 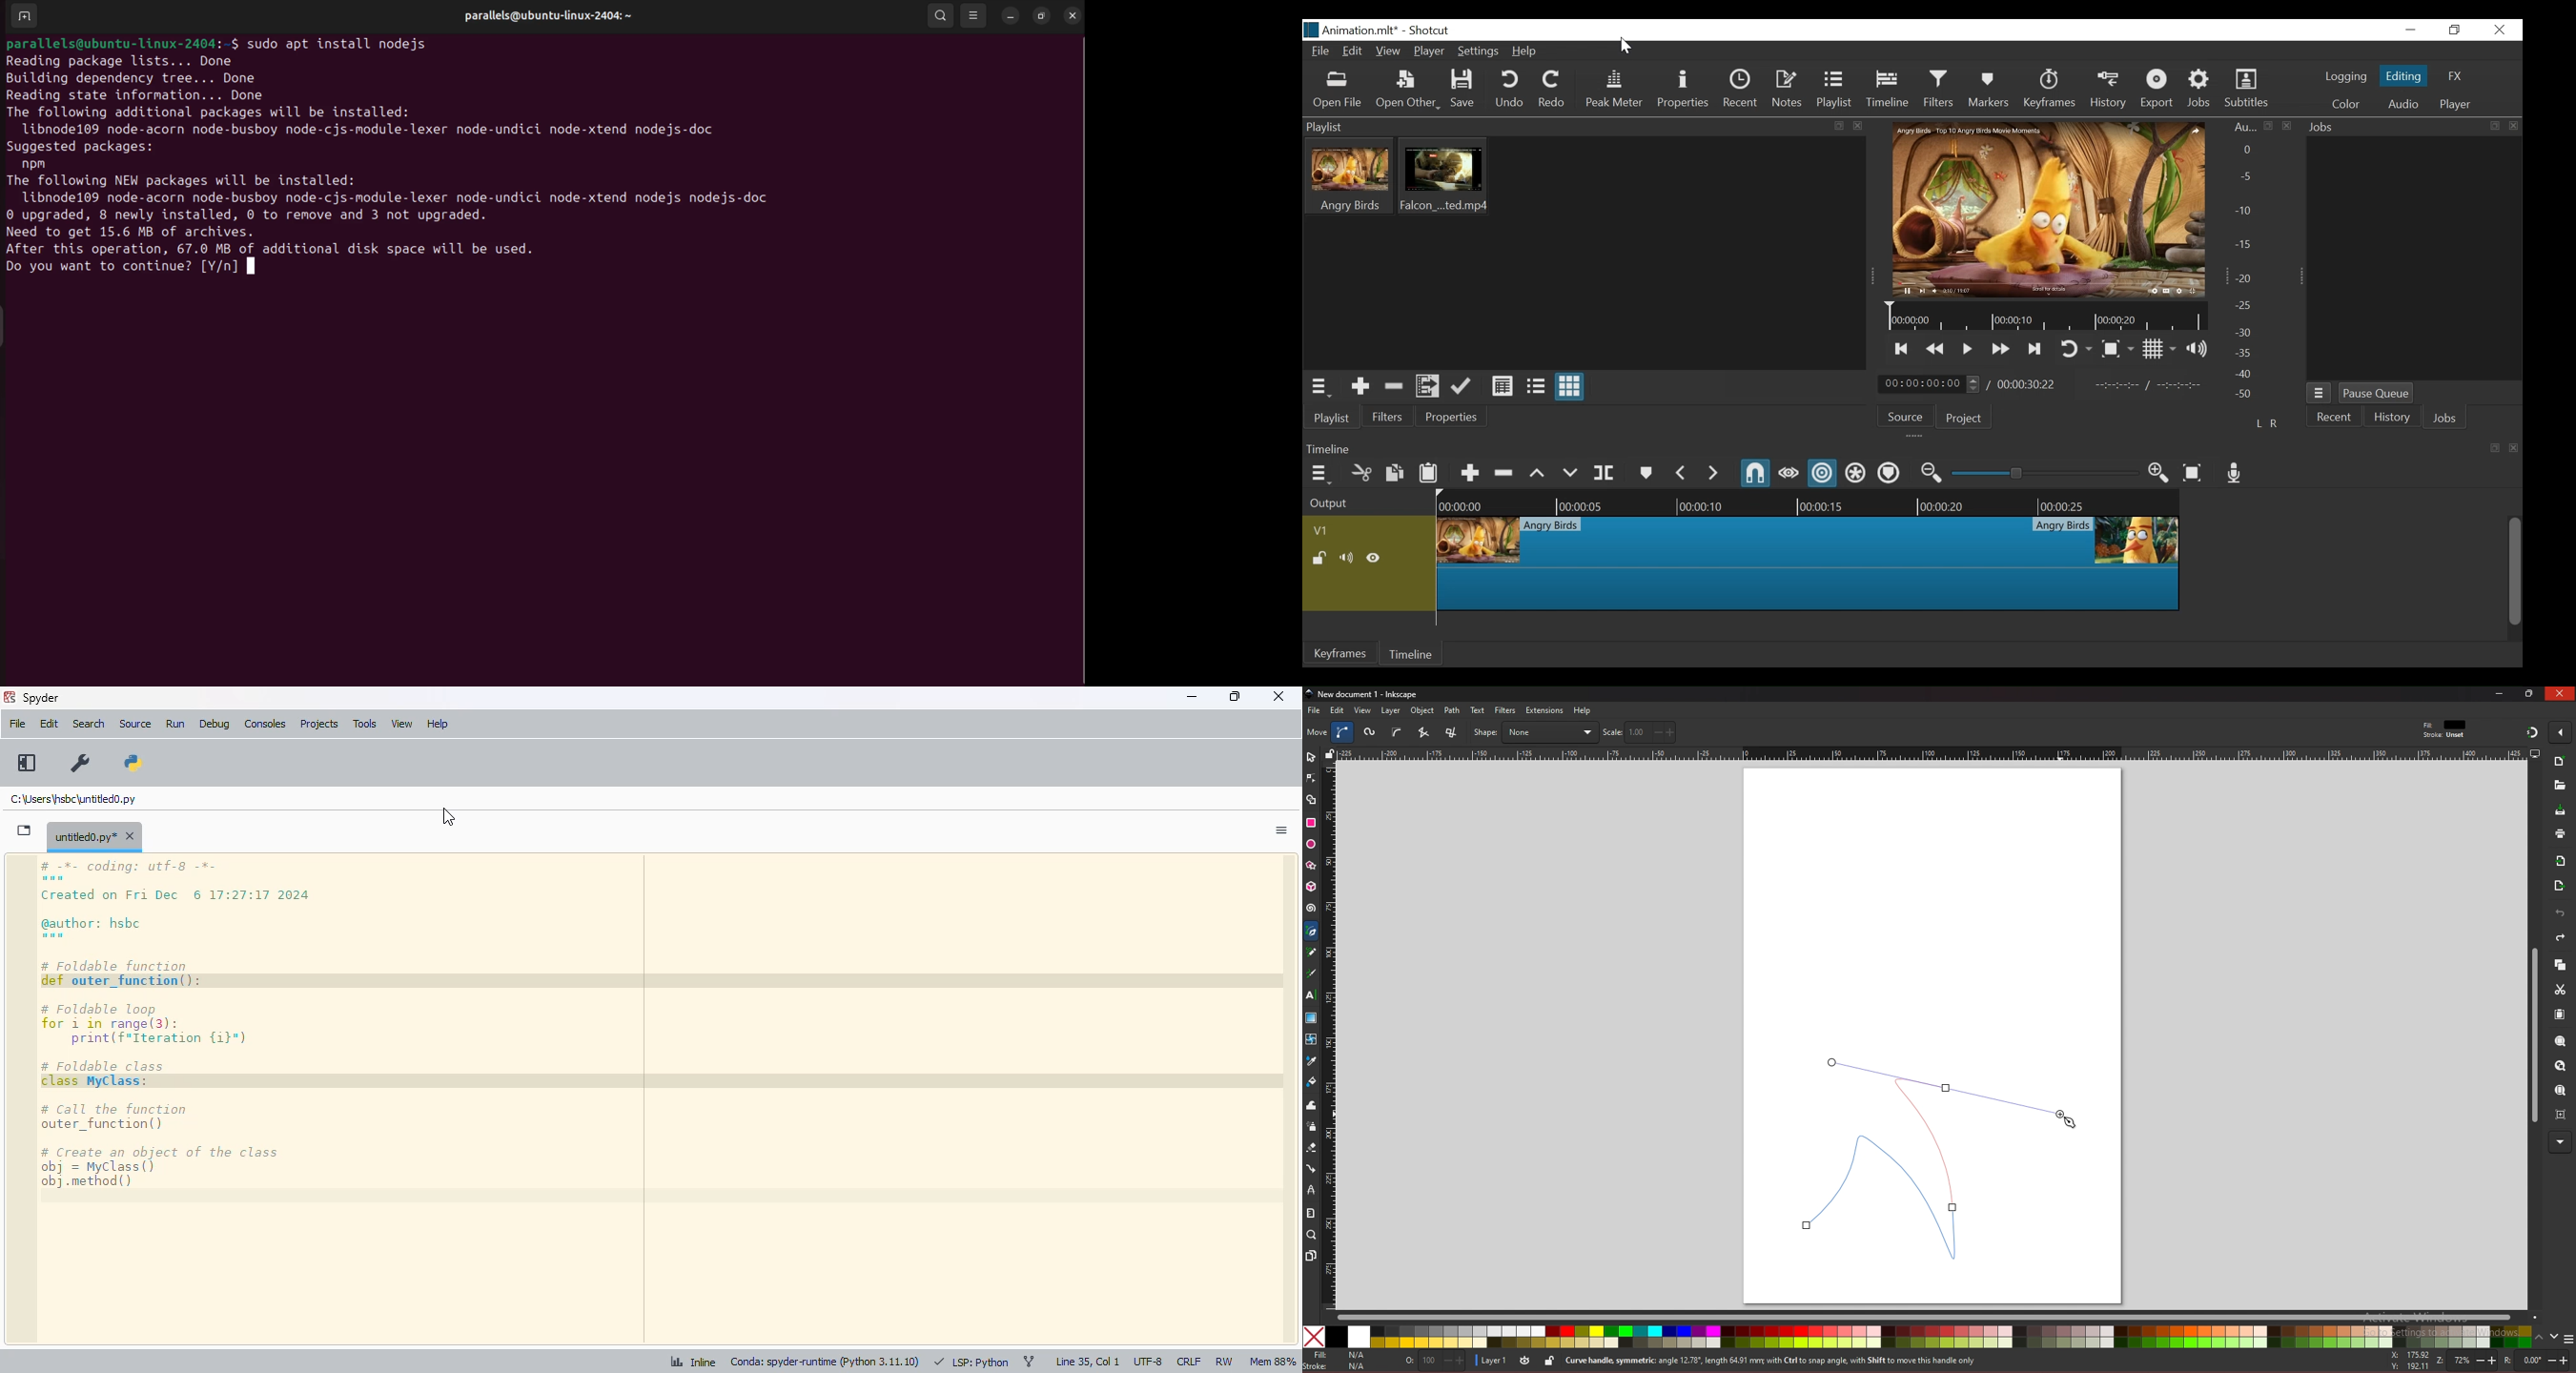 I want to click on Open Other, so click(x=1407, y=91).